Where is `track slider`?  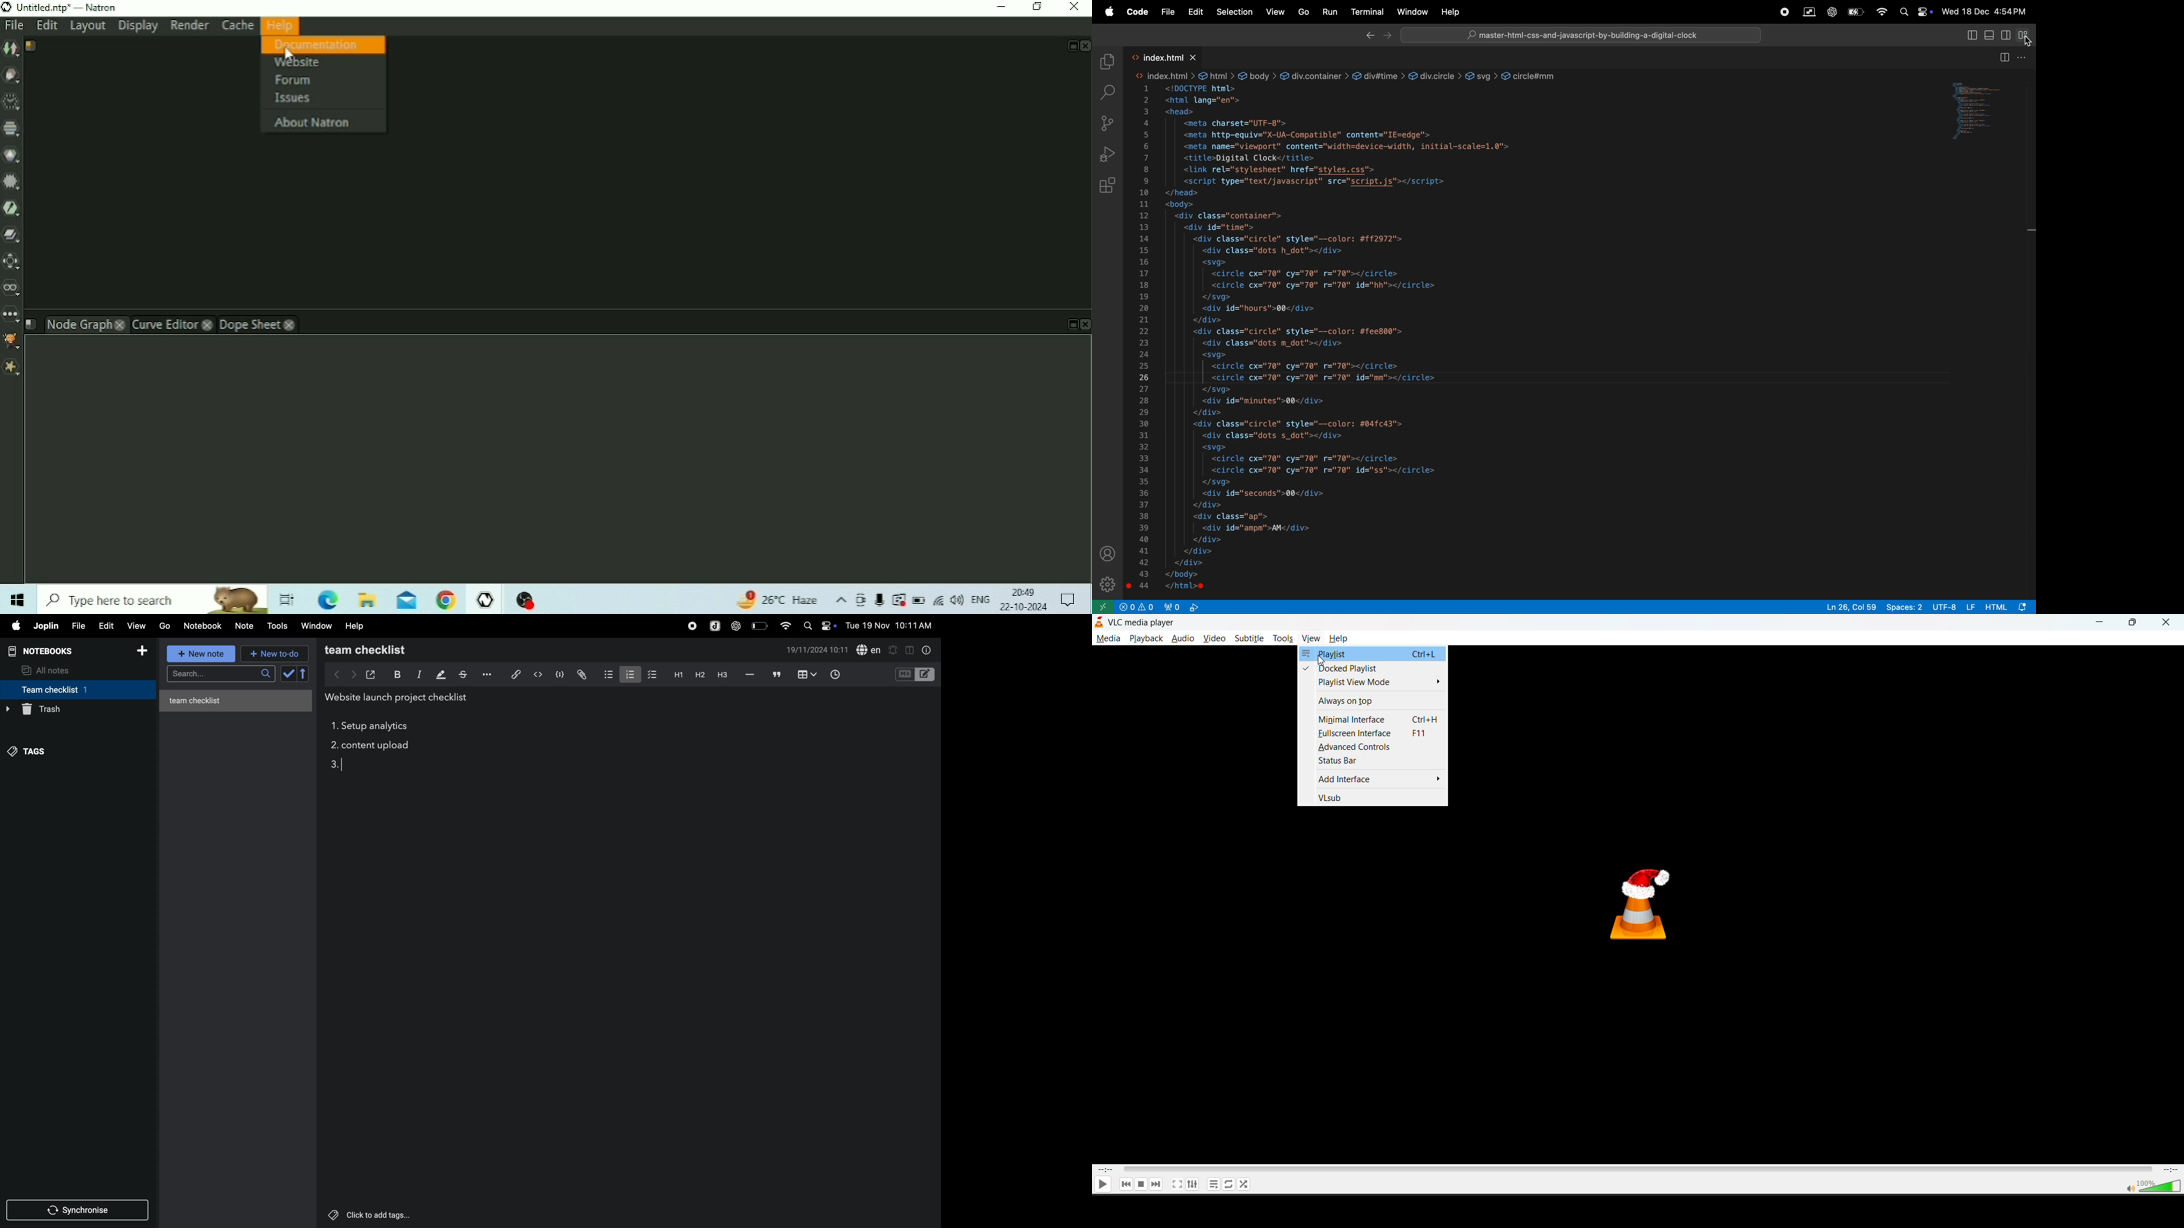
track slider is located at coordinates (1637, 1171).